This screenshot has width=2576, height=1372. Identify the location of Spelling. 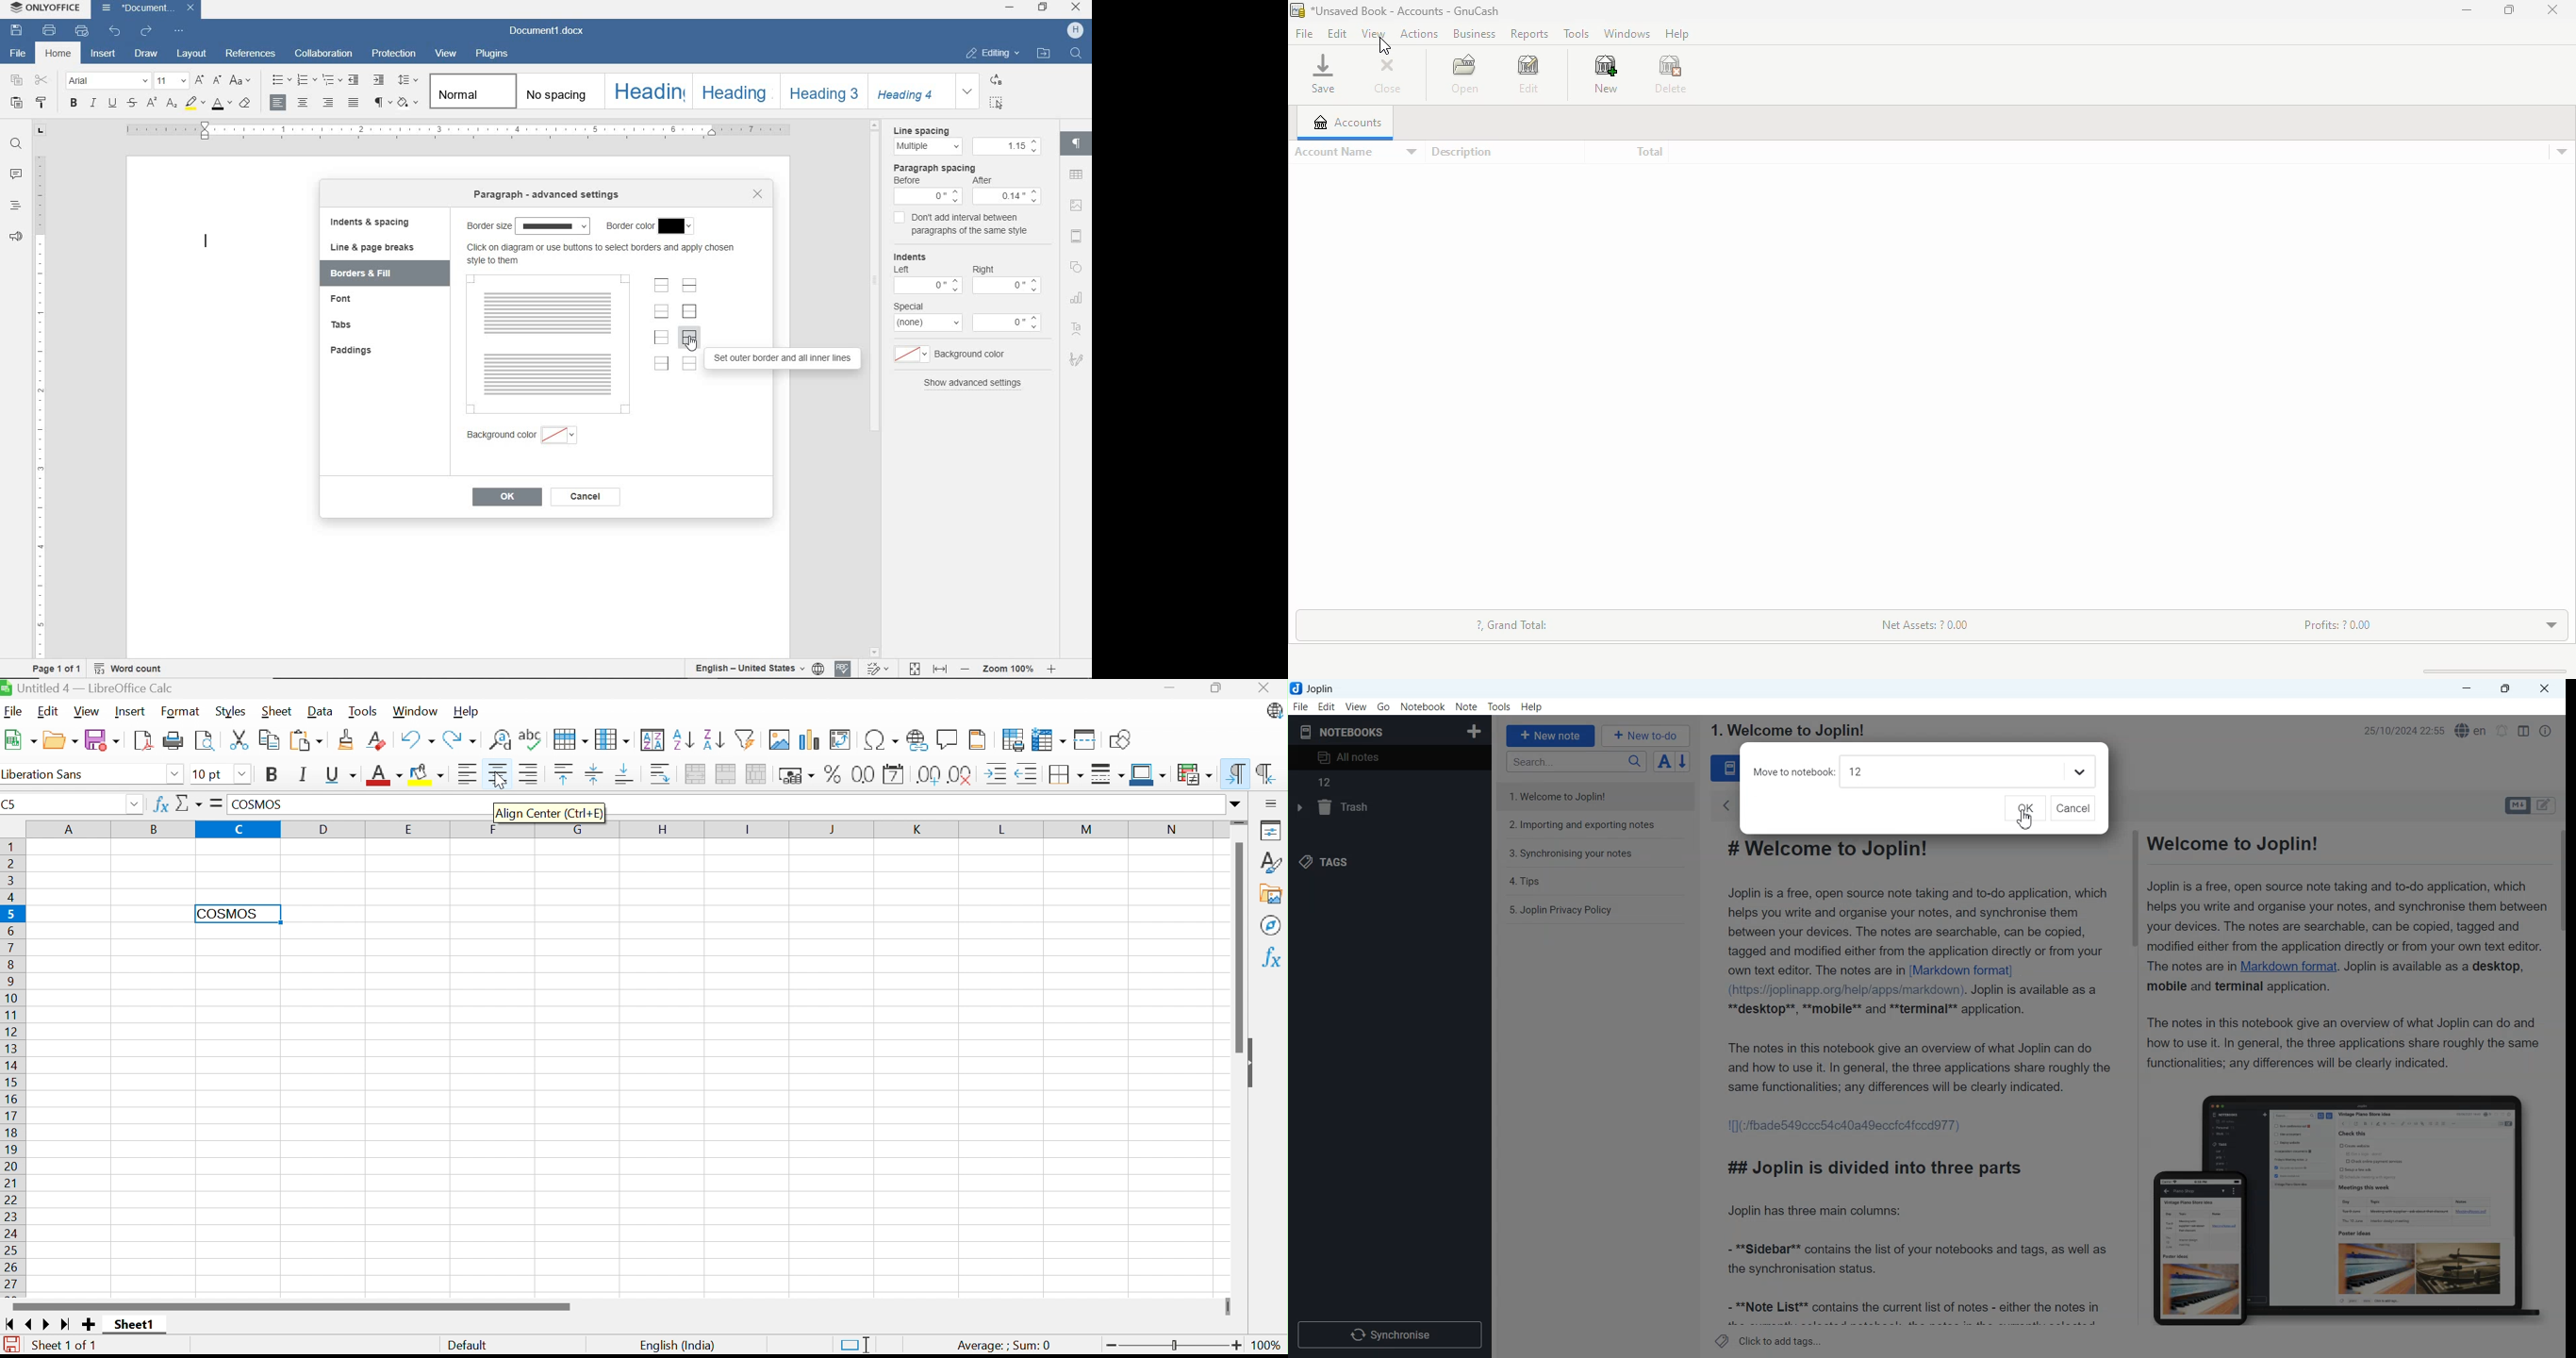
(531, 738).